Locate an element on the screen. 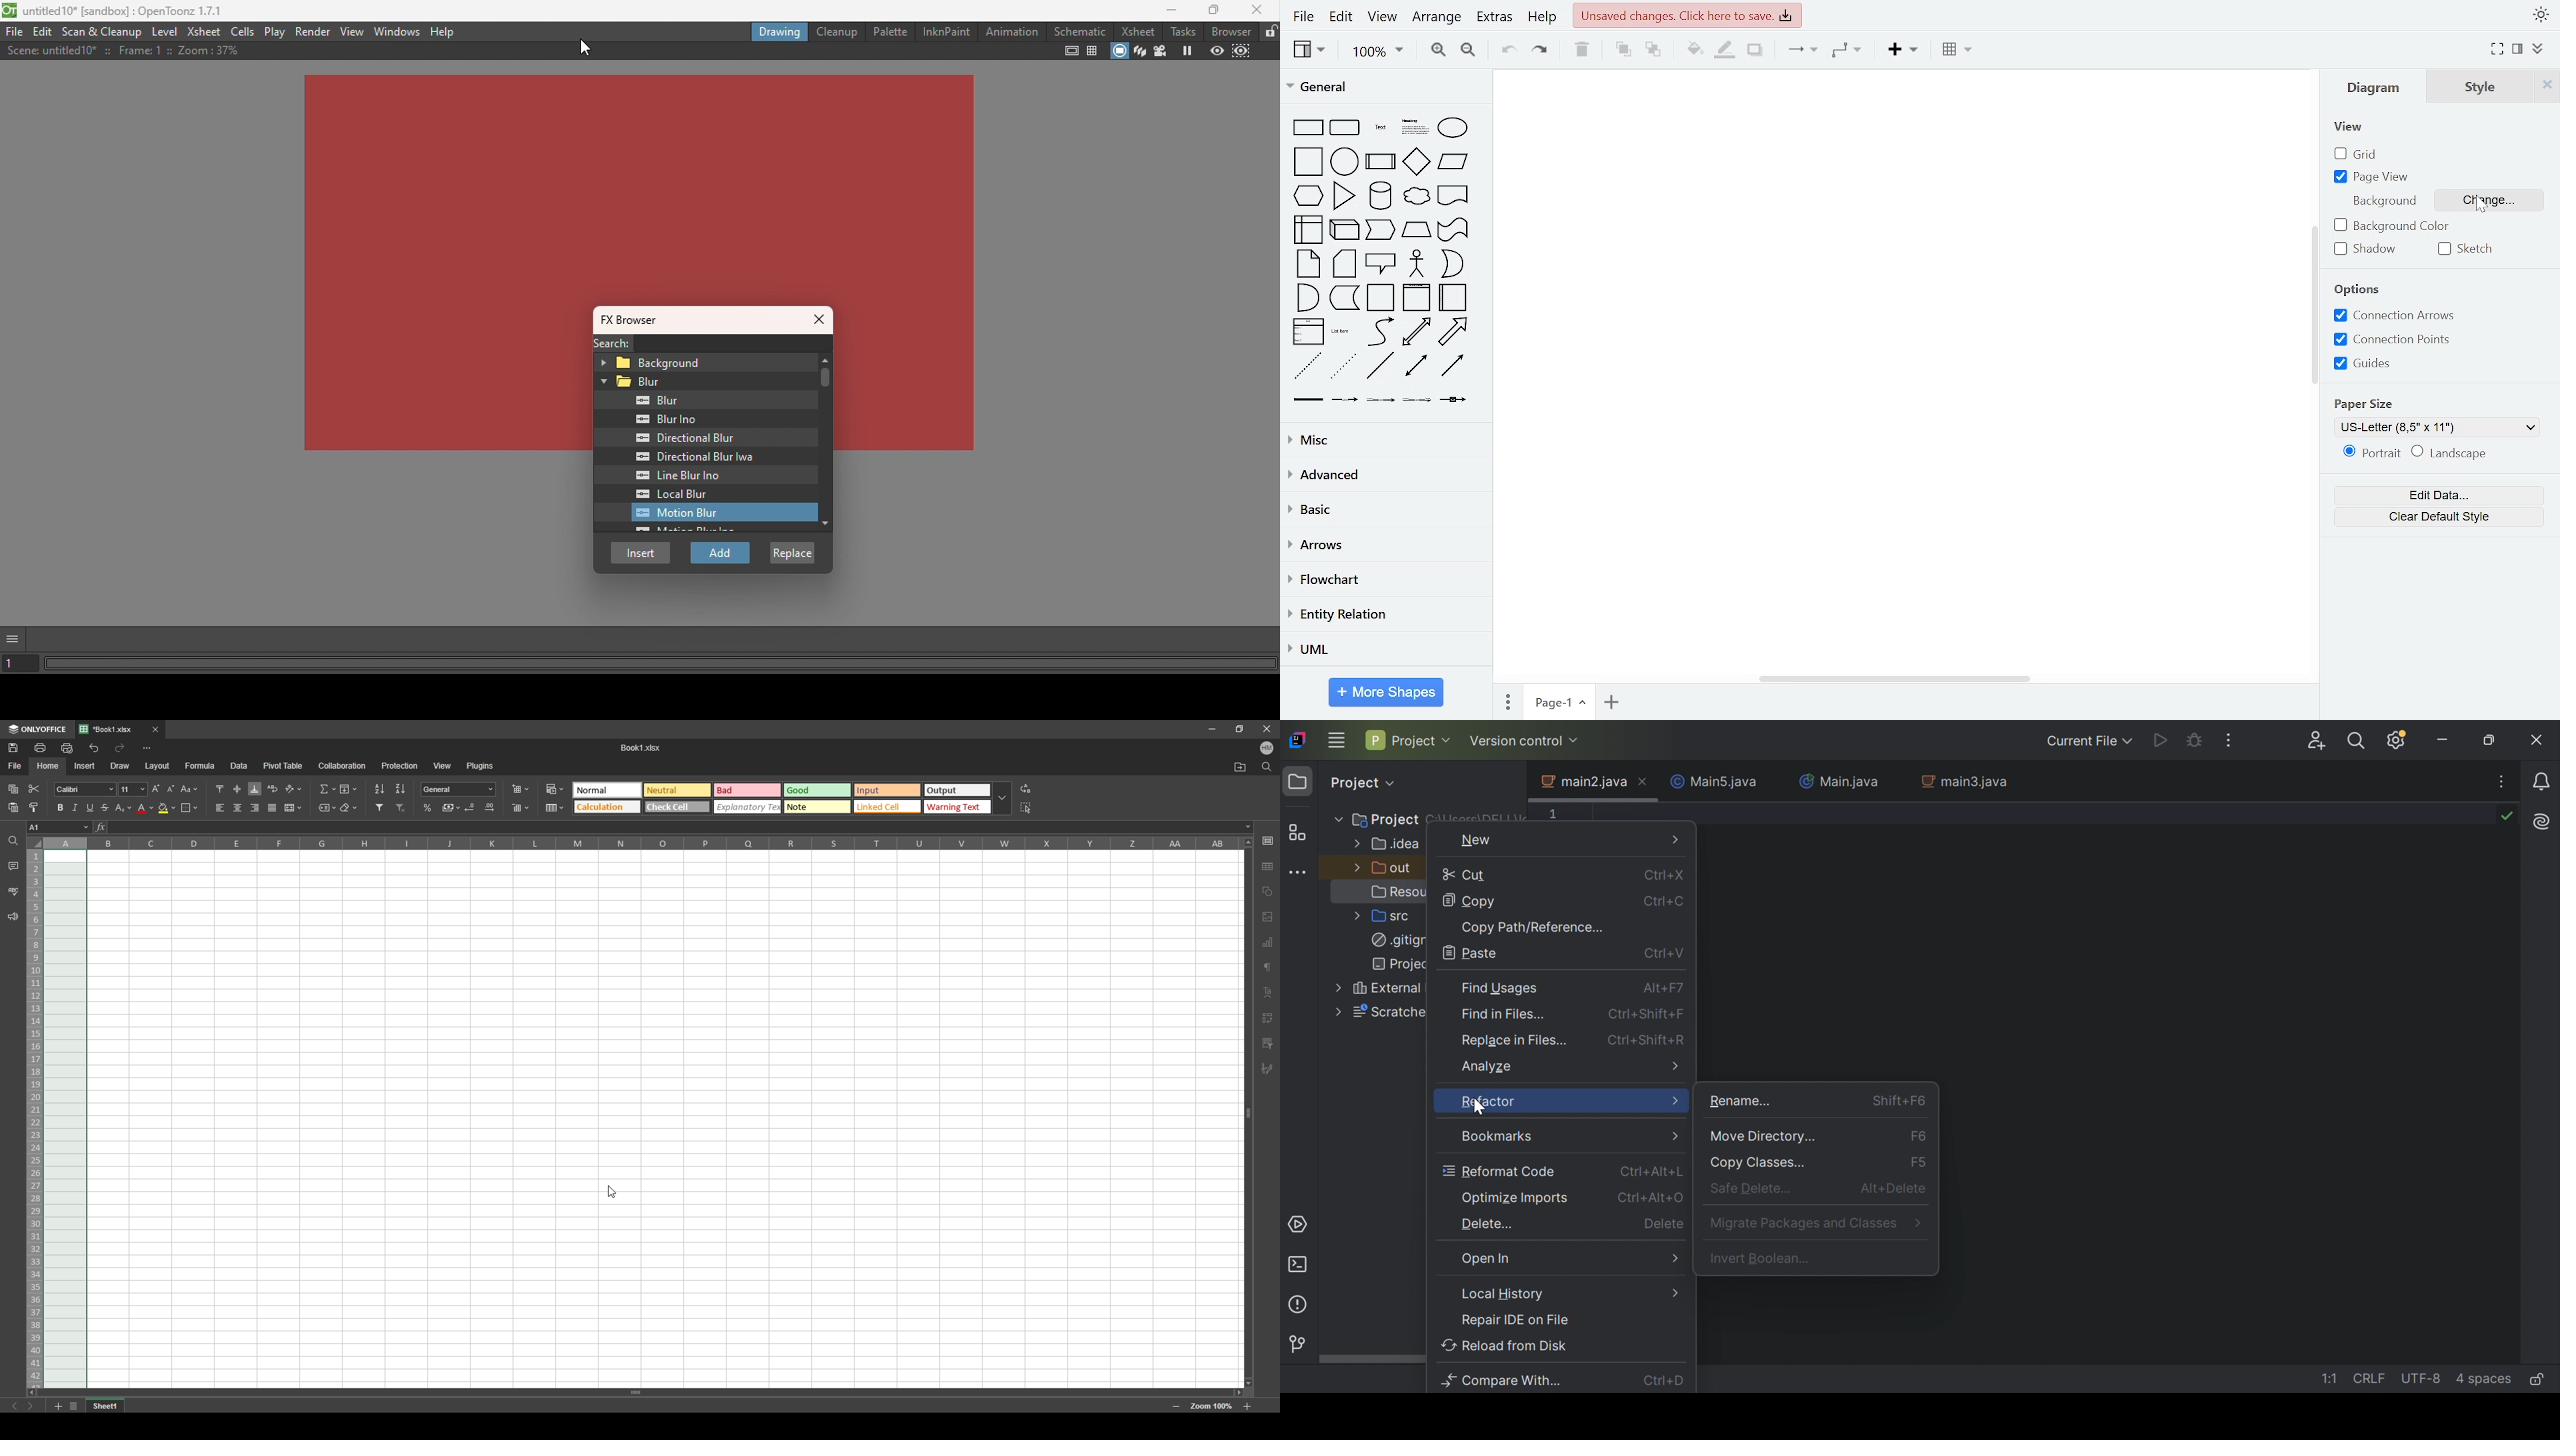  resize is located at coordinates (1240, 728).